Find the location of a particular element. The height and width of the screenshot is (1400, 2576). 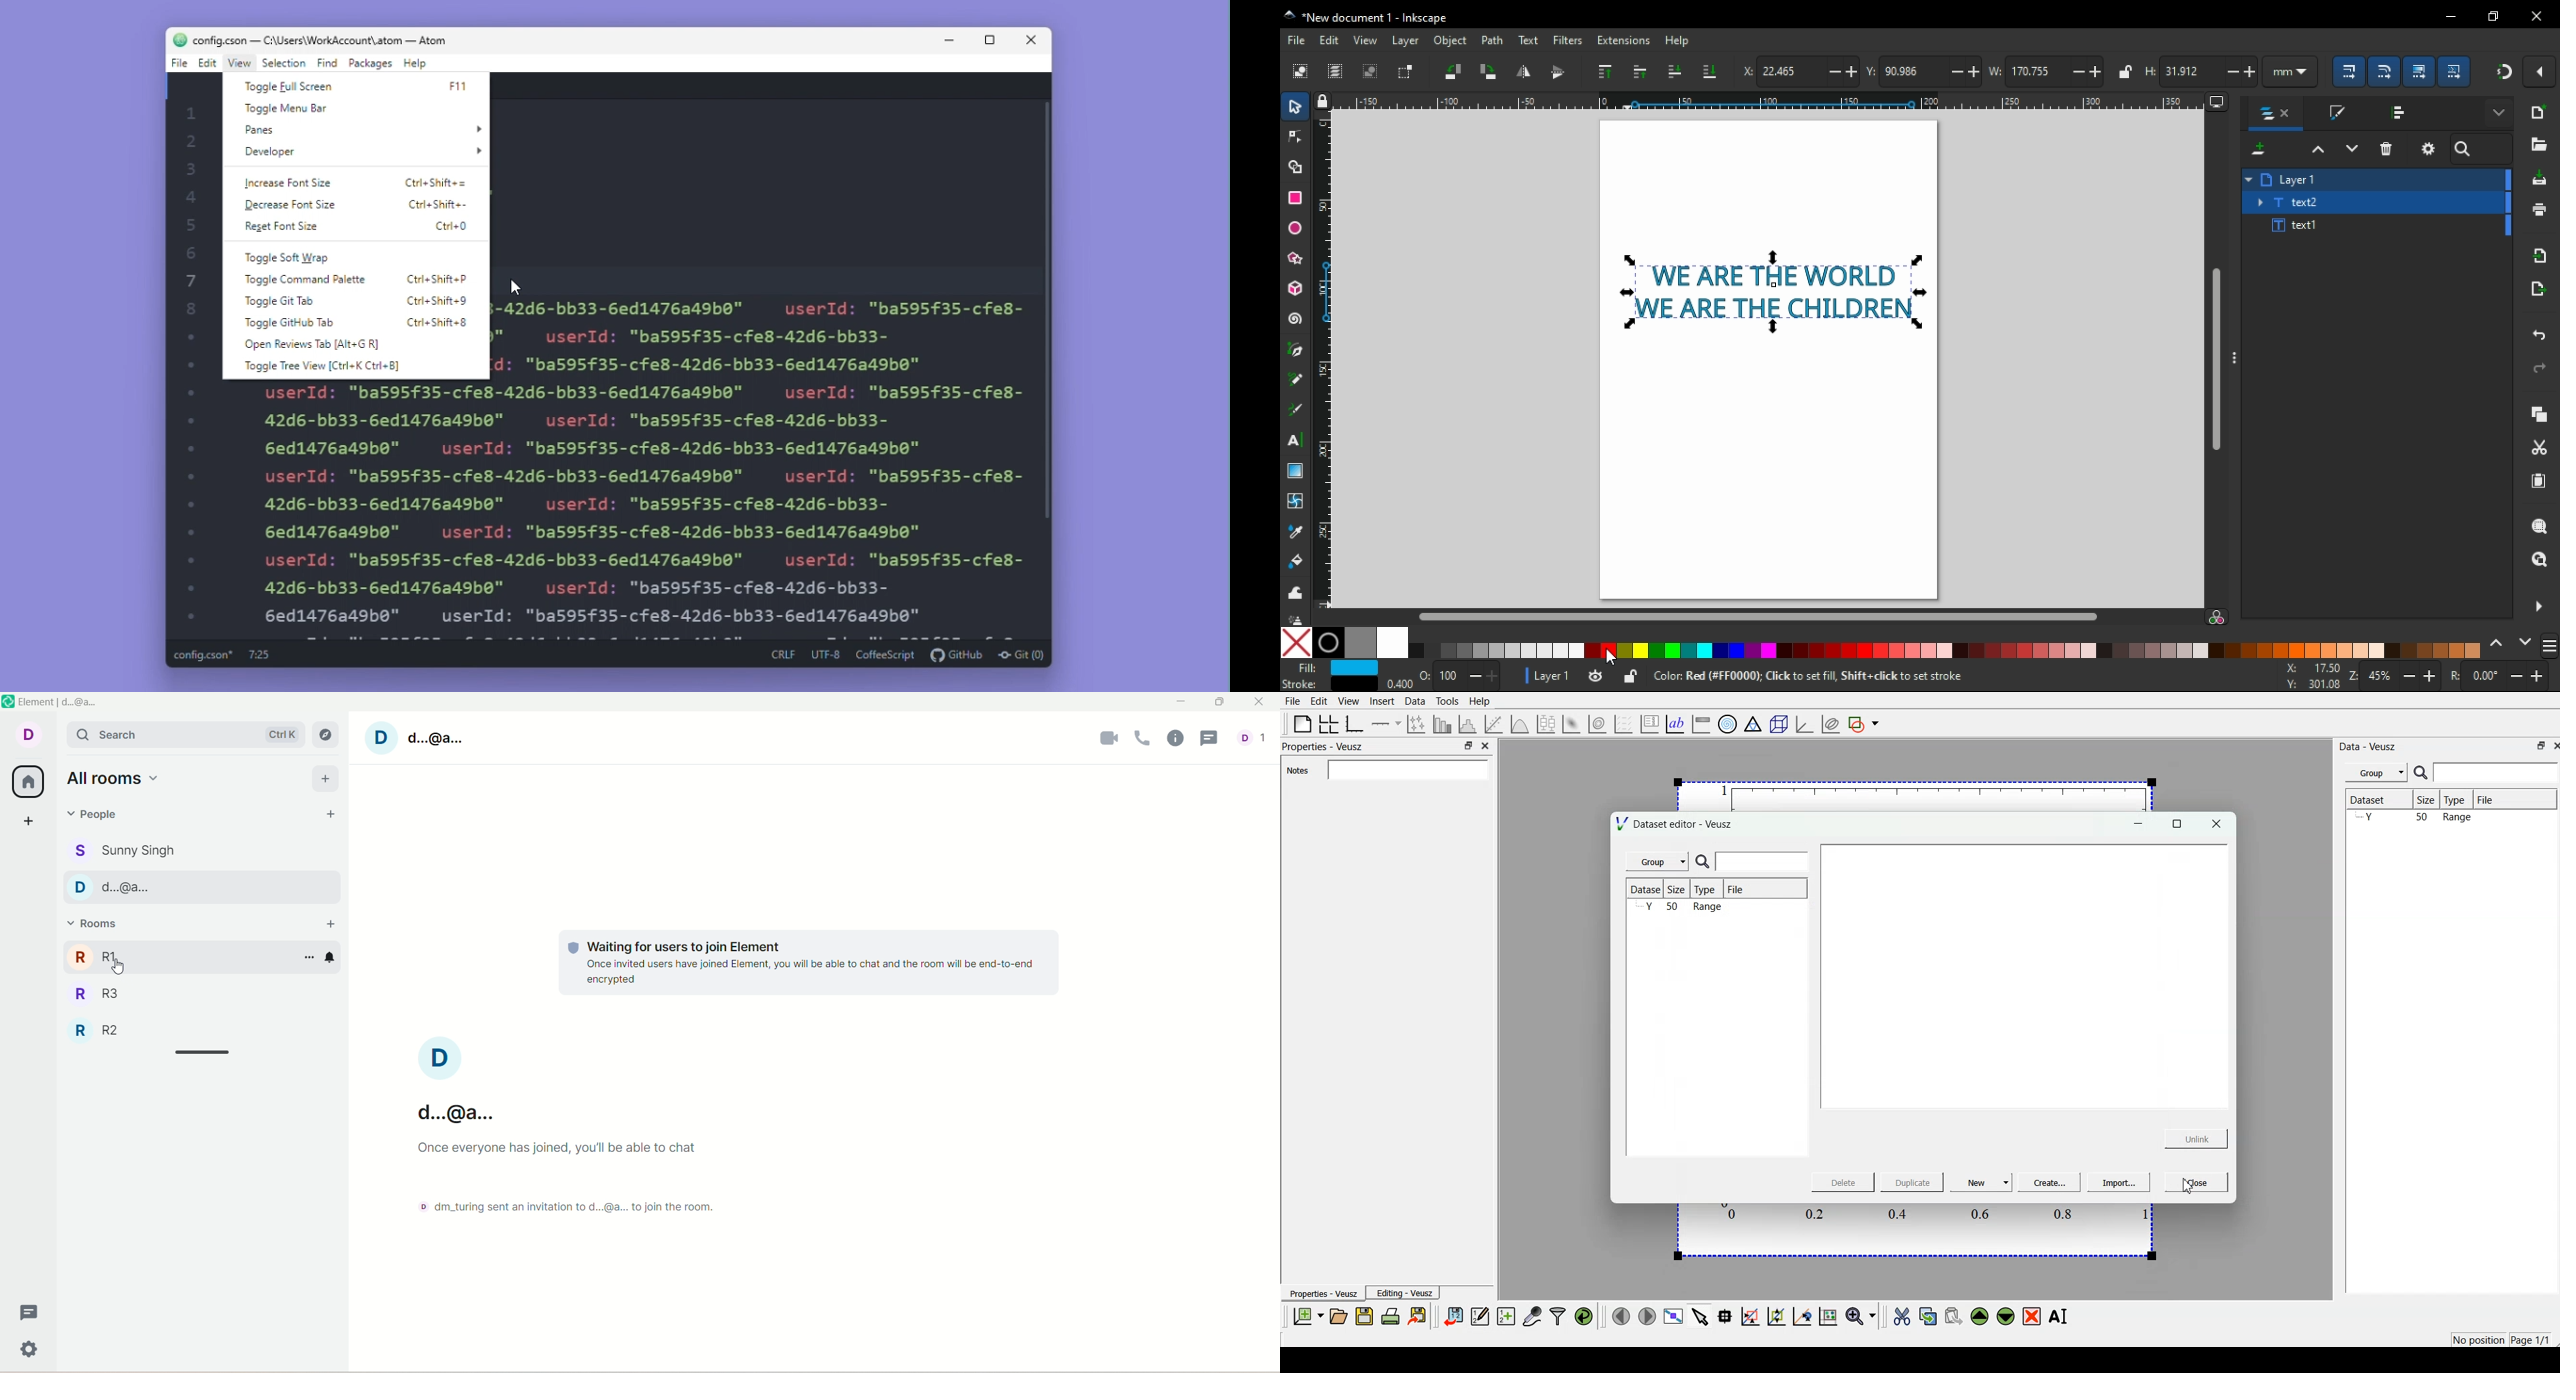

path is located at coordinates (1492, 41).